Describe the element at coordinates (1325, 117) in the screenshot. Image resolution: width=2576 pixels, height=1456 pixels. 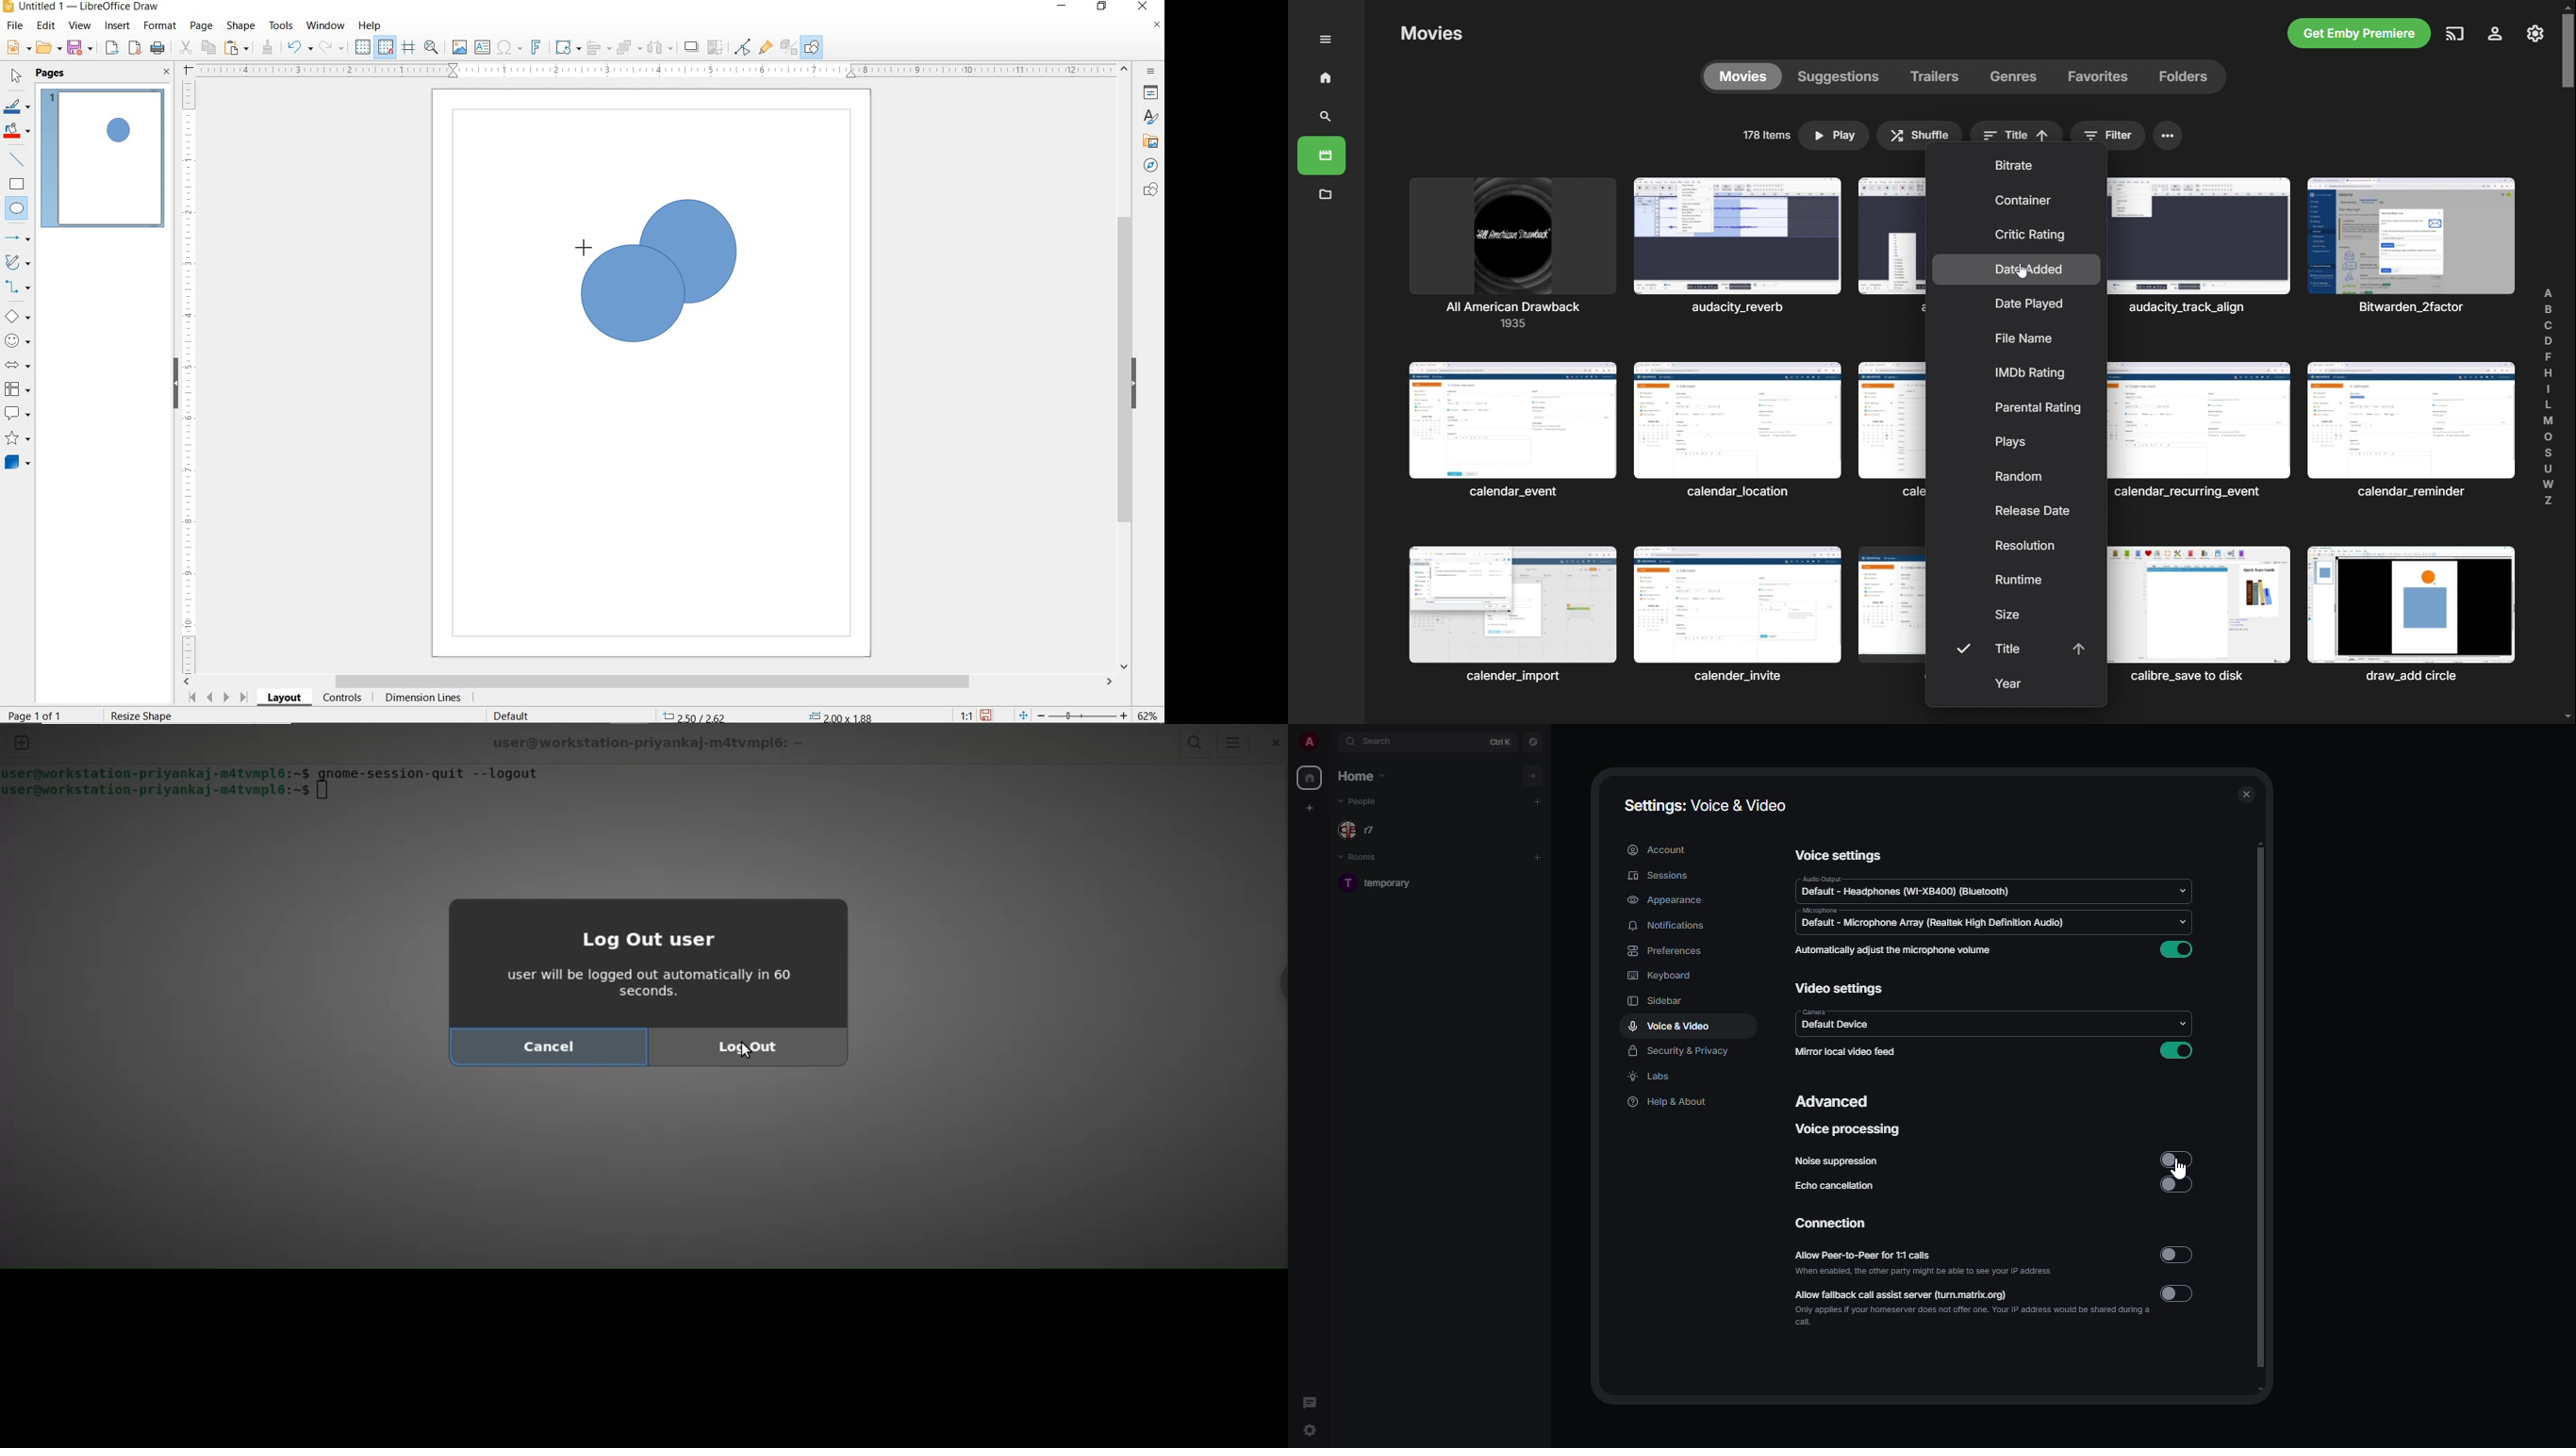
I see `search` at that location.